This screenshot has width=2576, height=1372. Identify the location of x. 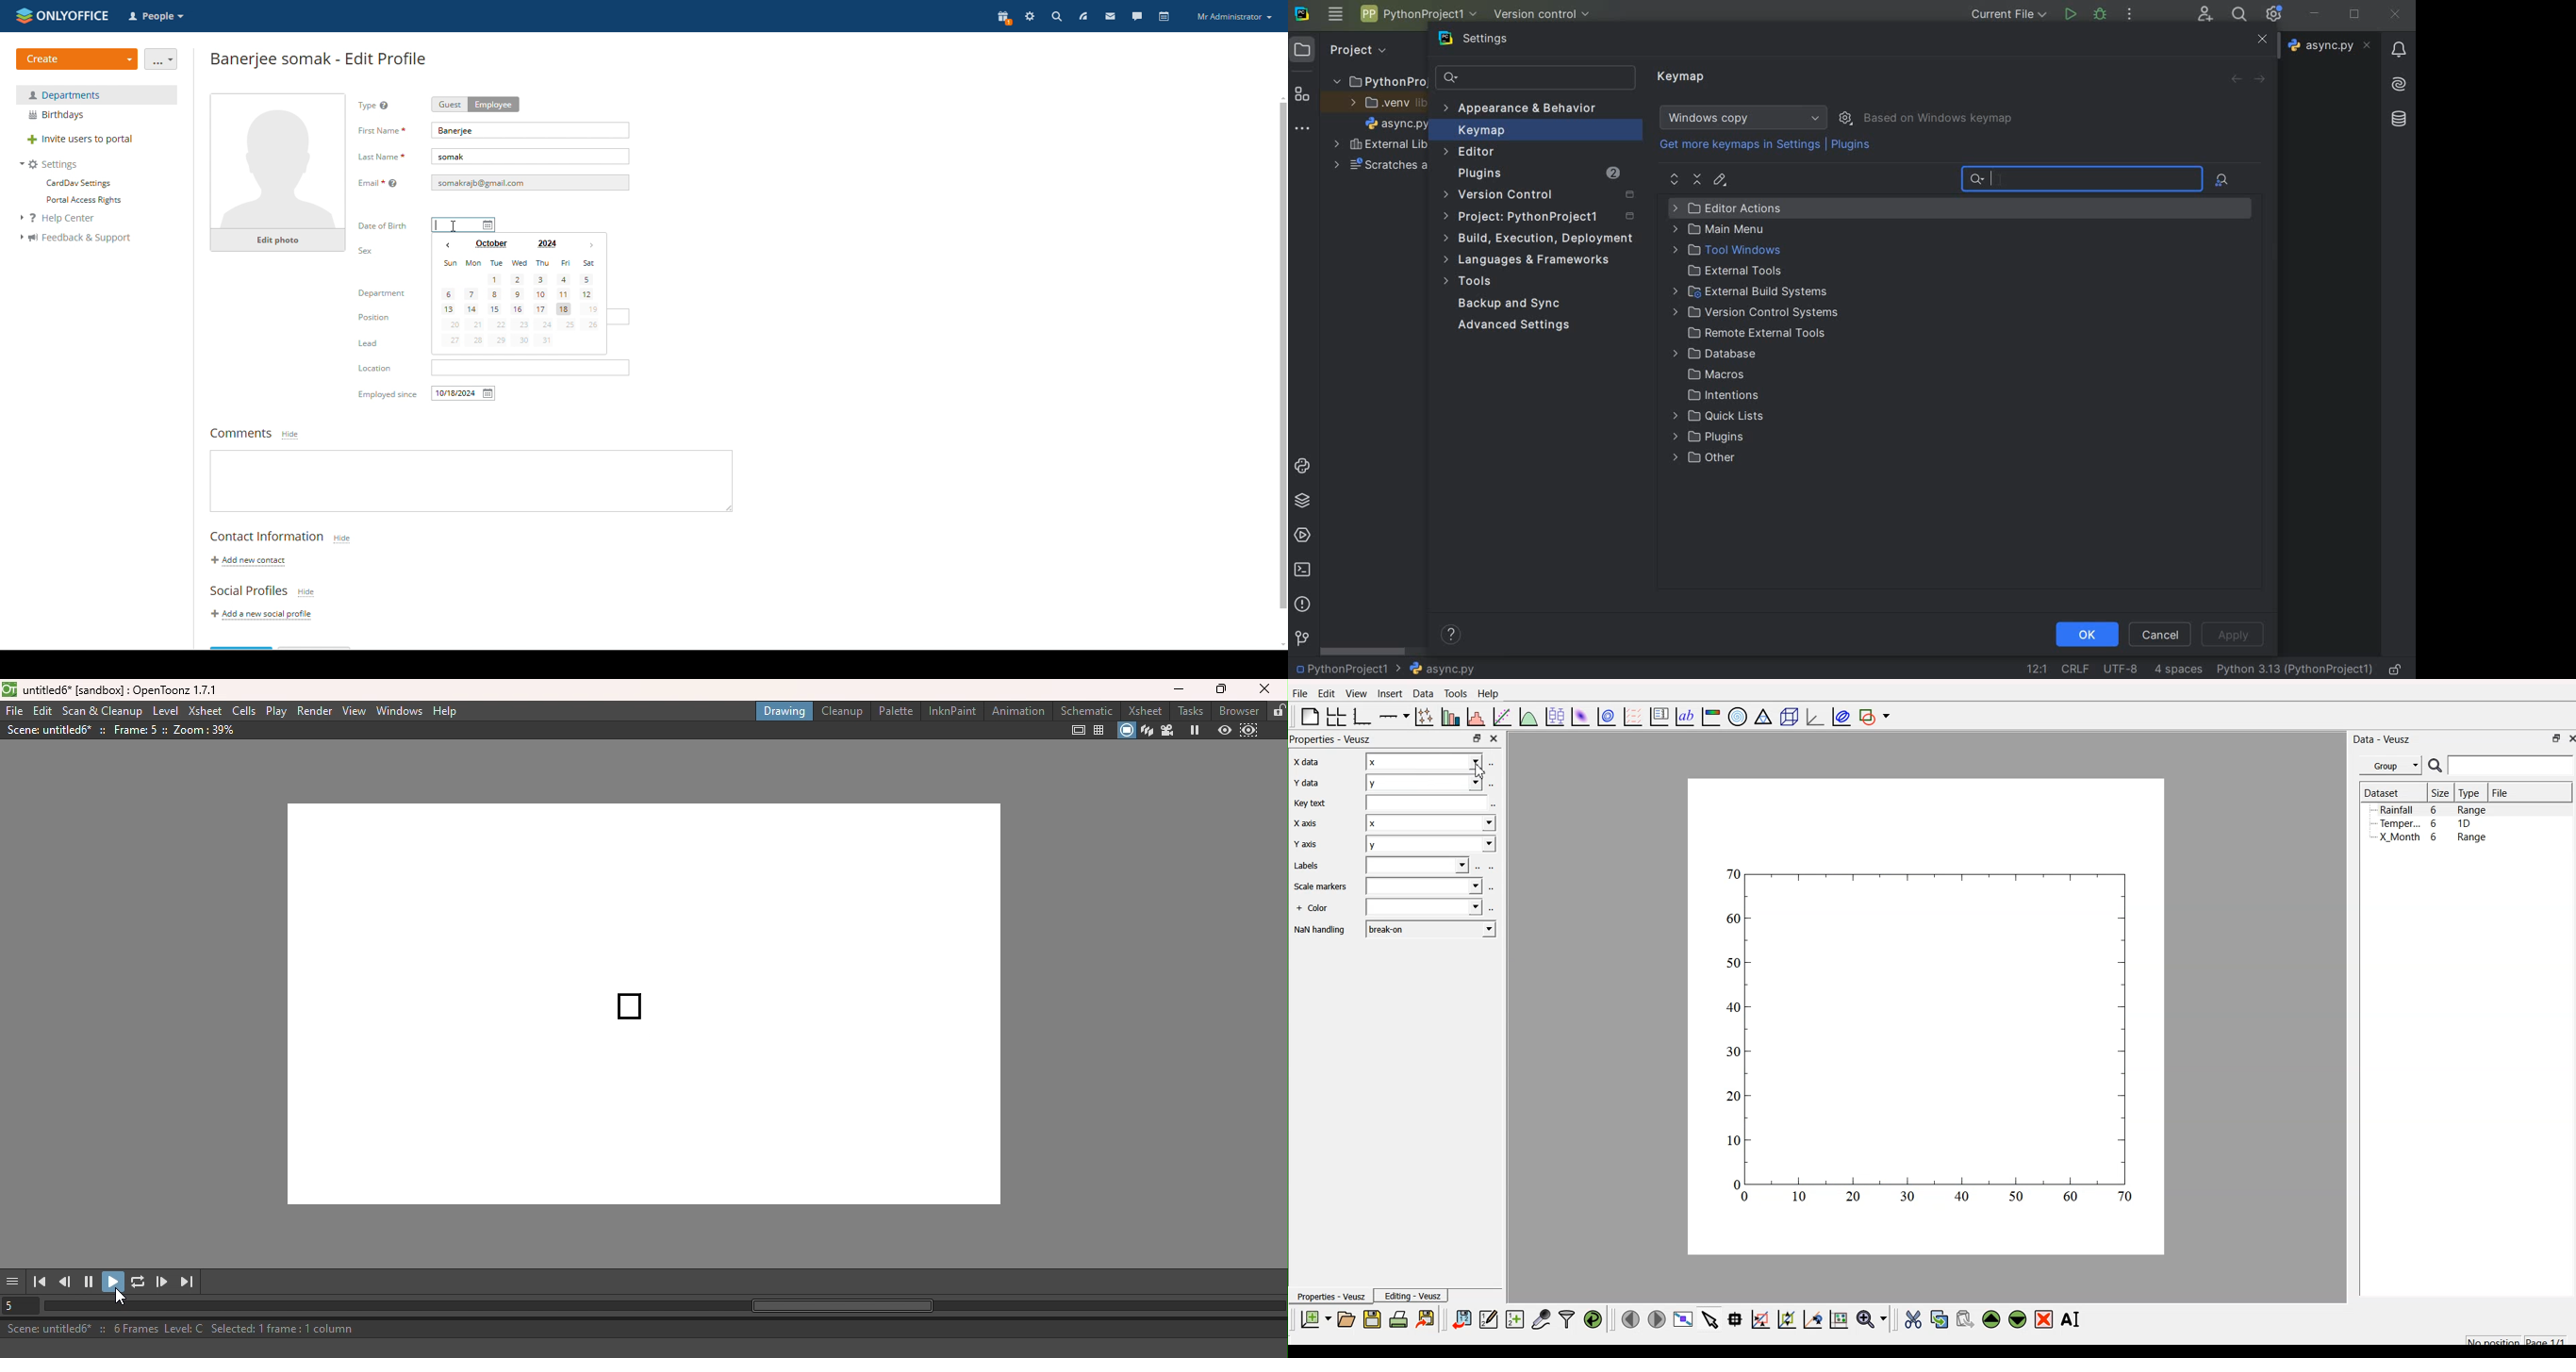
(1427, 823).